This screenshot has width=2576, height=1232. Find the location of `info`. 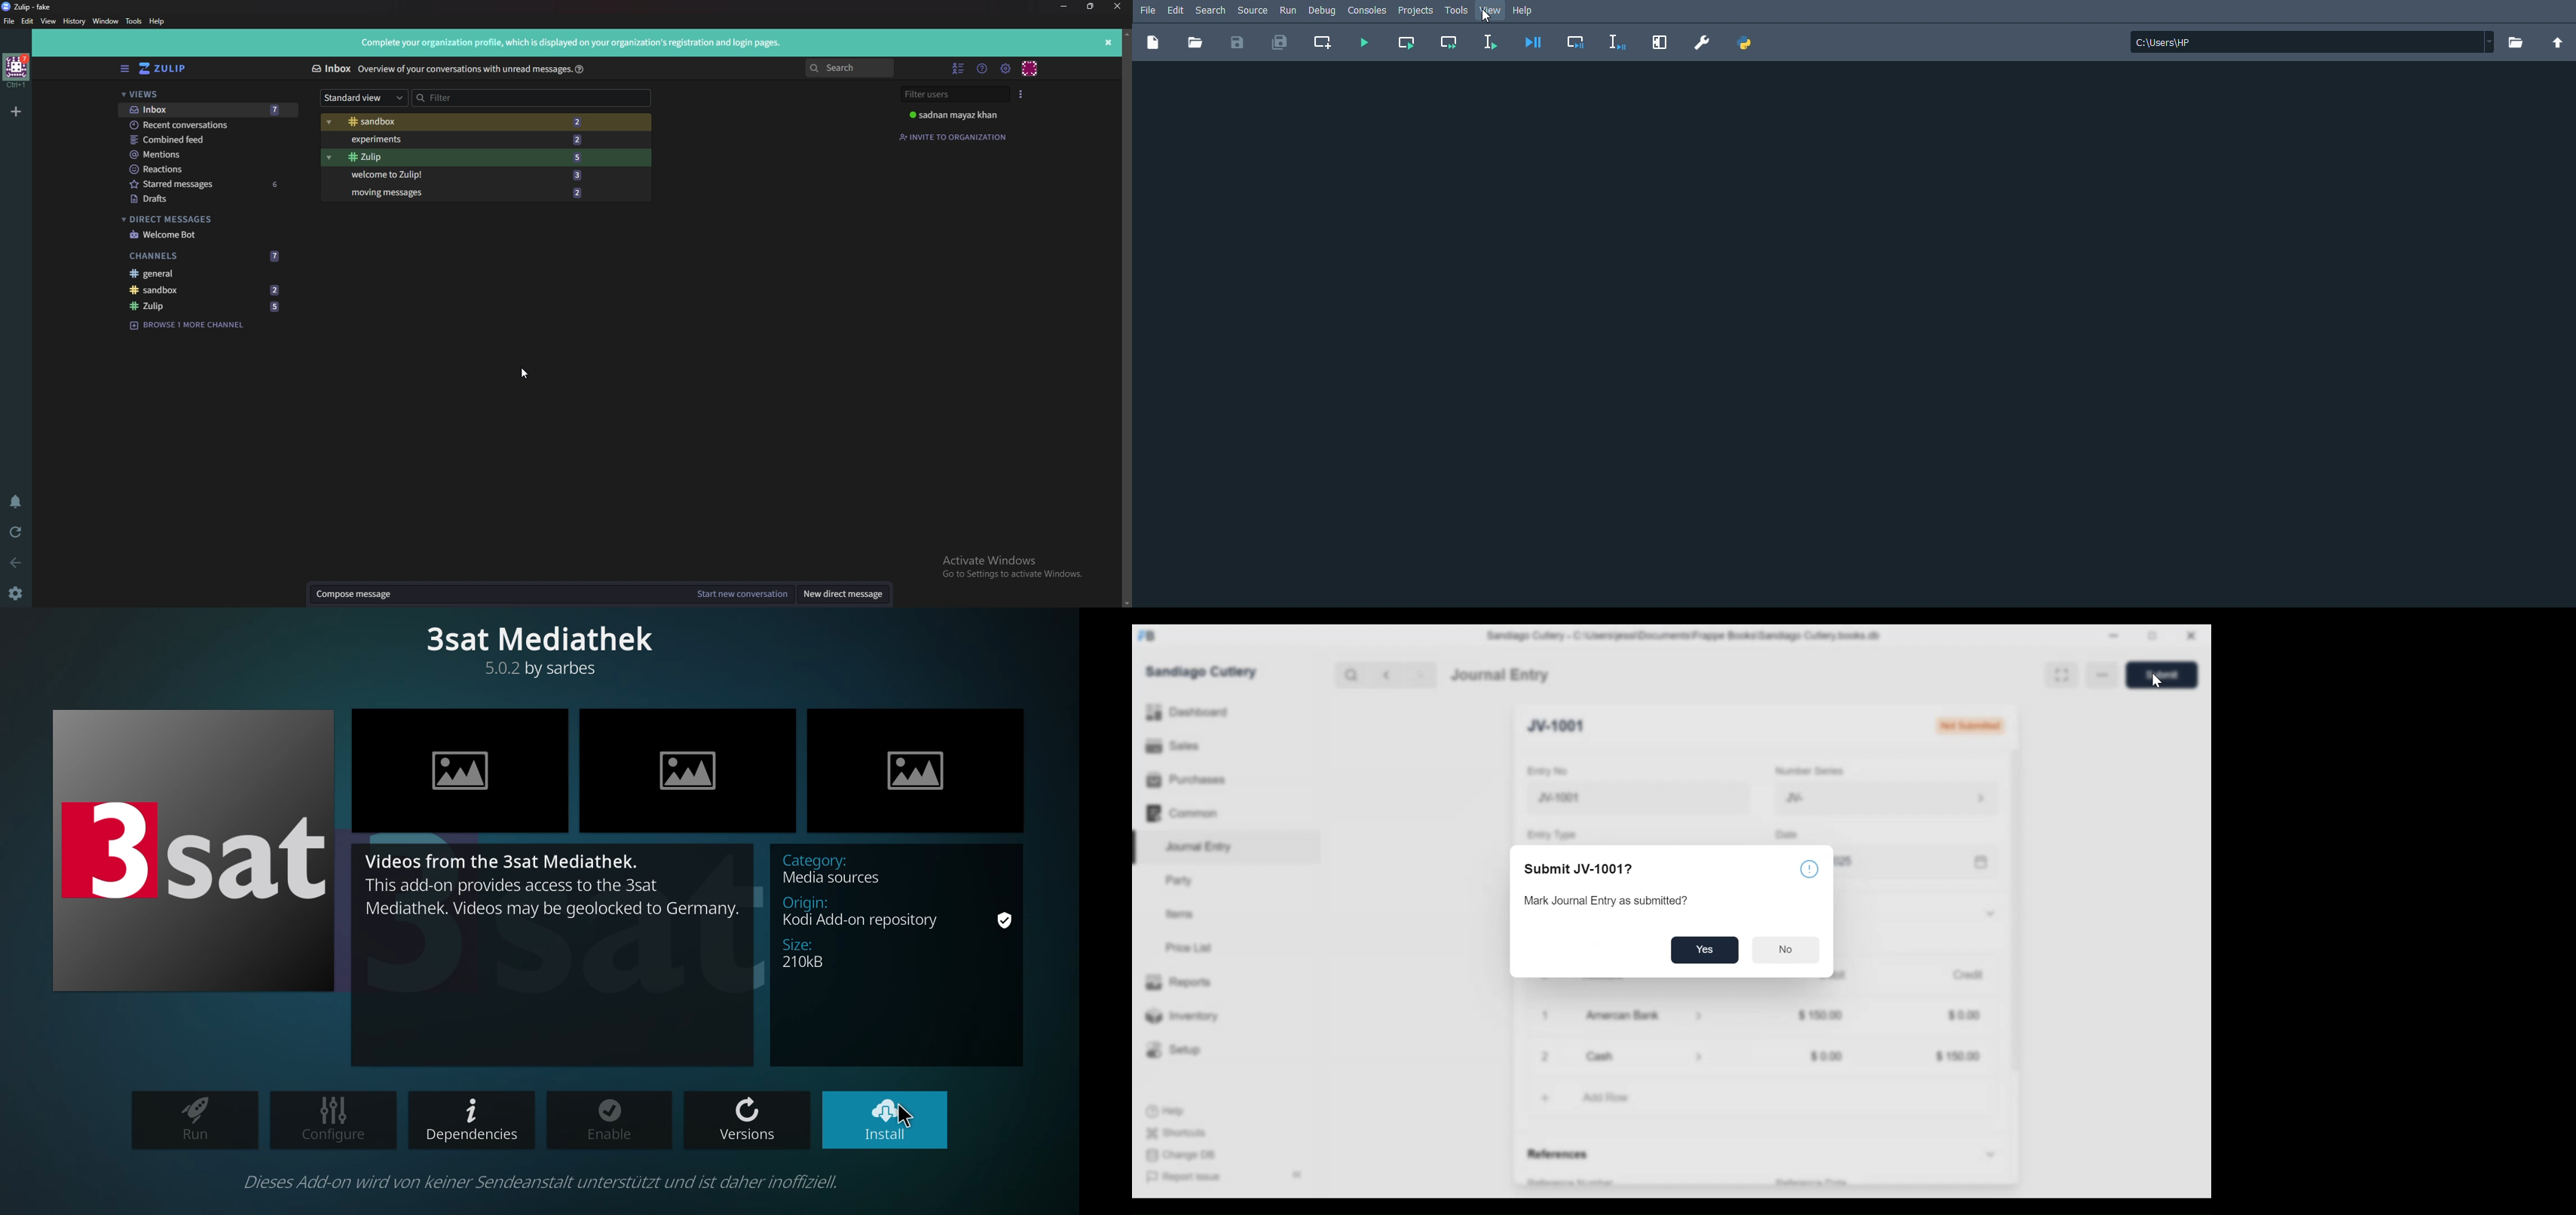

info is located at coordinates (543, 1181).